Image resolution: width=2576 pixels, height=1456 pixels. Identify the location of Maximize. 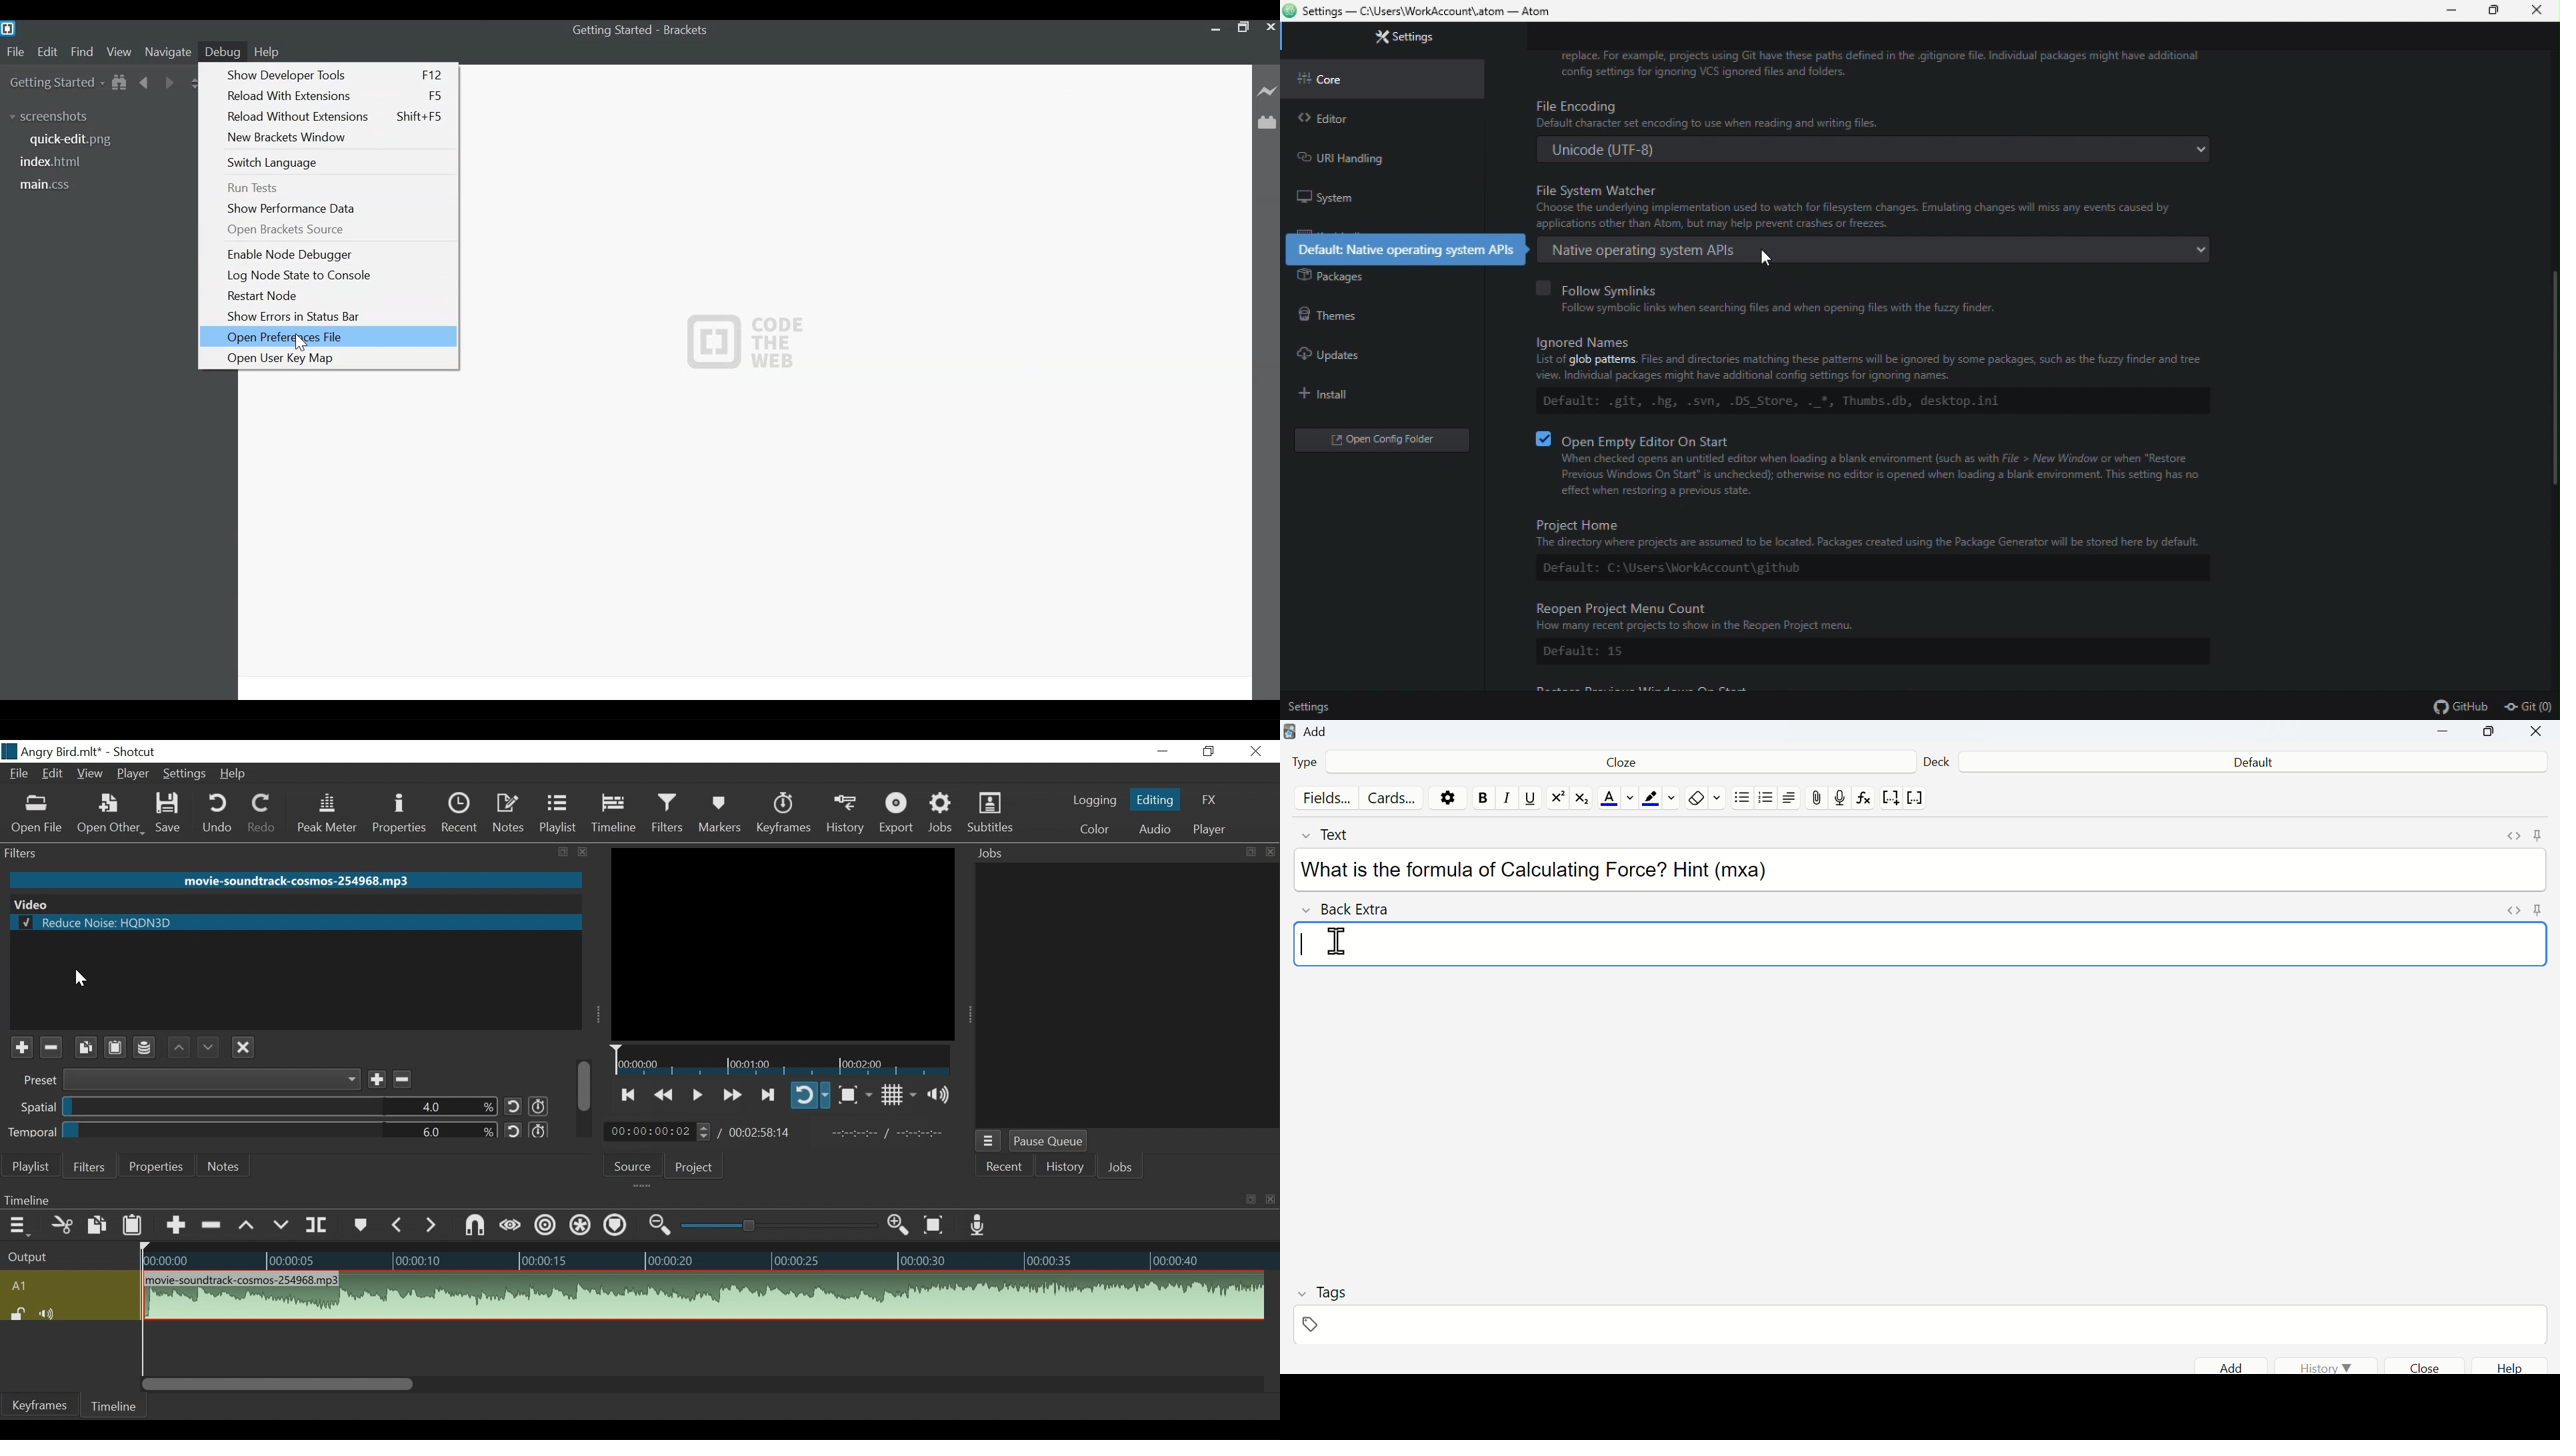
(2490, 735).